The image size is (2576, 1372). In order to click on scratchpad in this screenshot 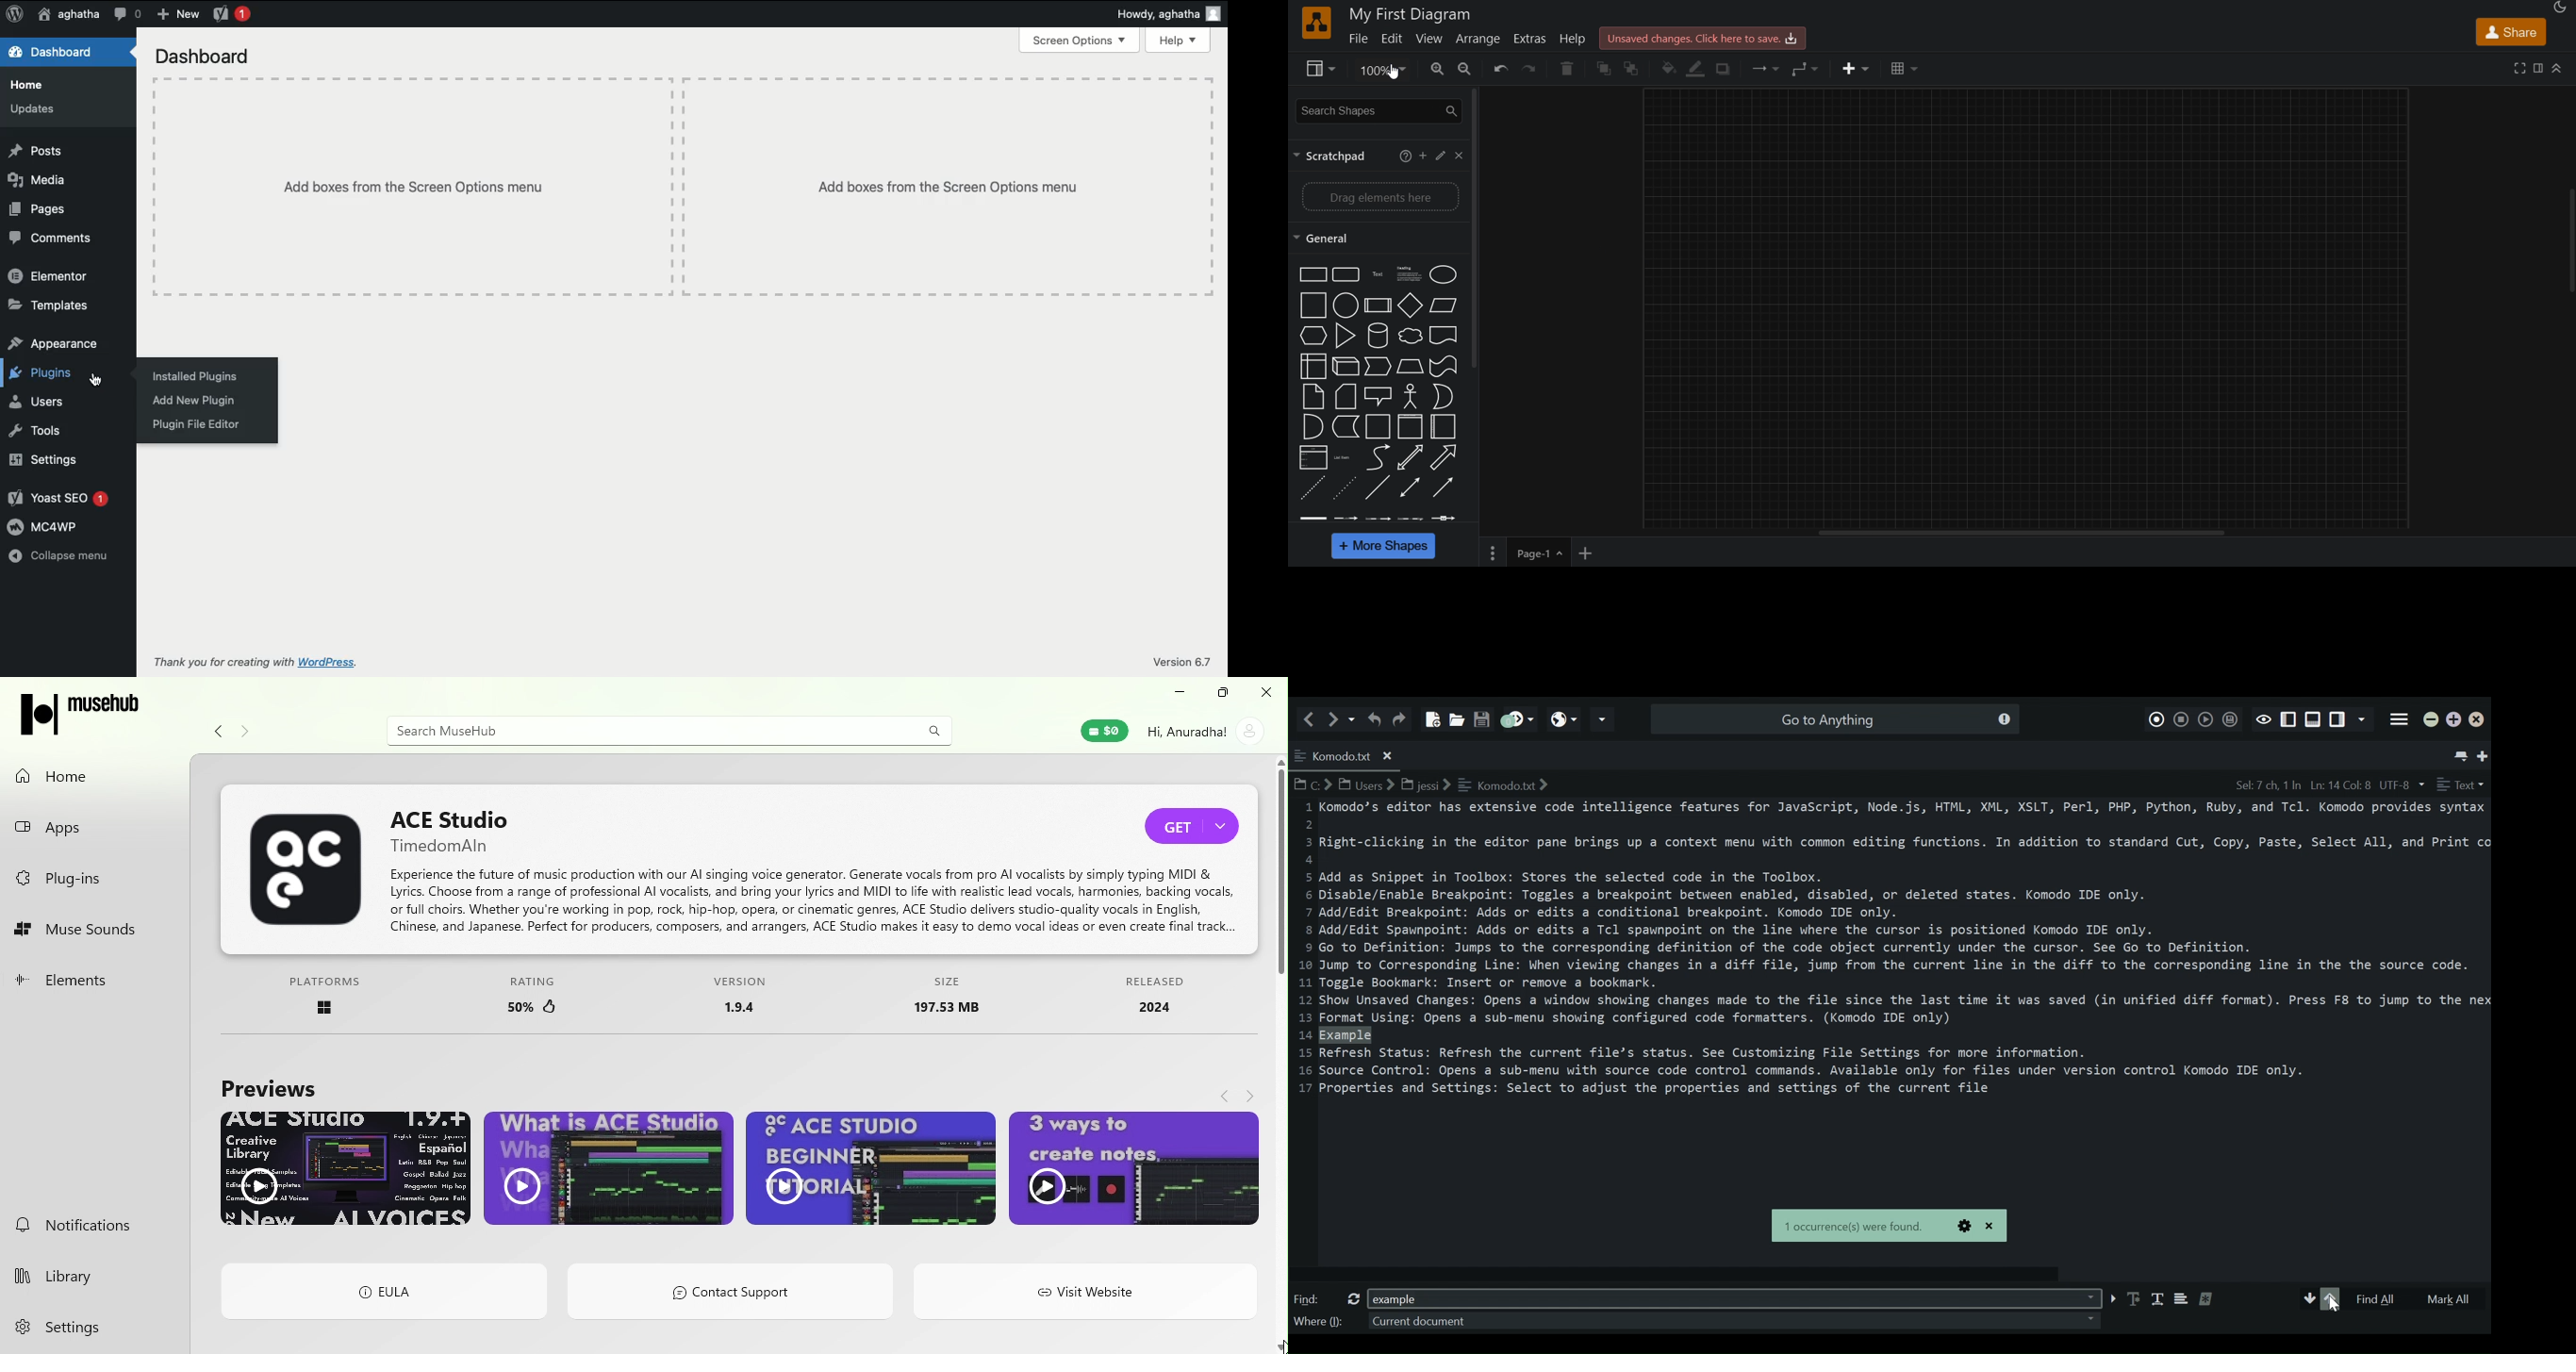, I will do `click(1333, 157)`.